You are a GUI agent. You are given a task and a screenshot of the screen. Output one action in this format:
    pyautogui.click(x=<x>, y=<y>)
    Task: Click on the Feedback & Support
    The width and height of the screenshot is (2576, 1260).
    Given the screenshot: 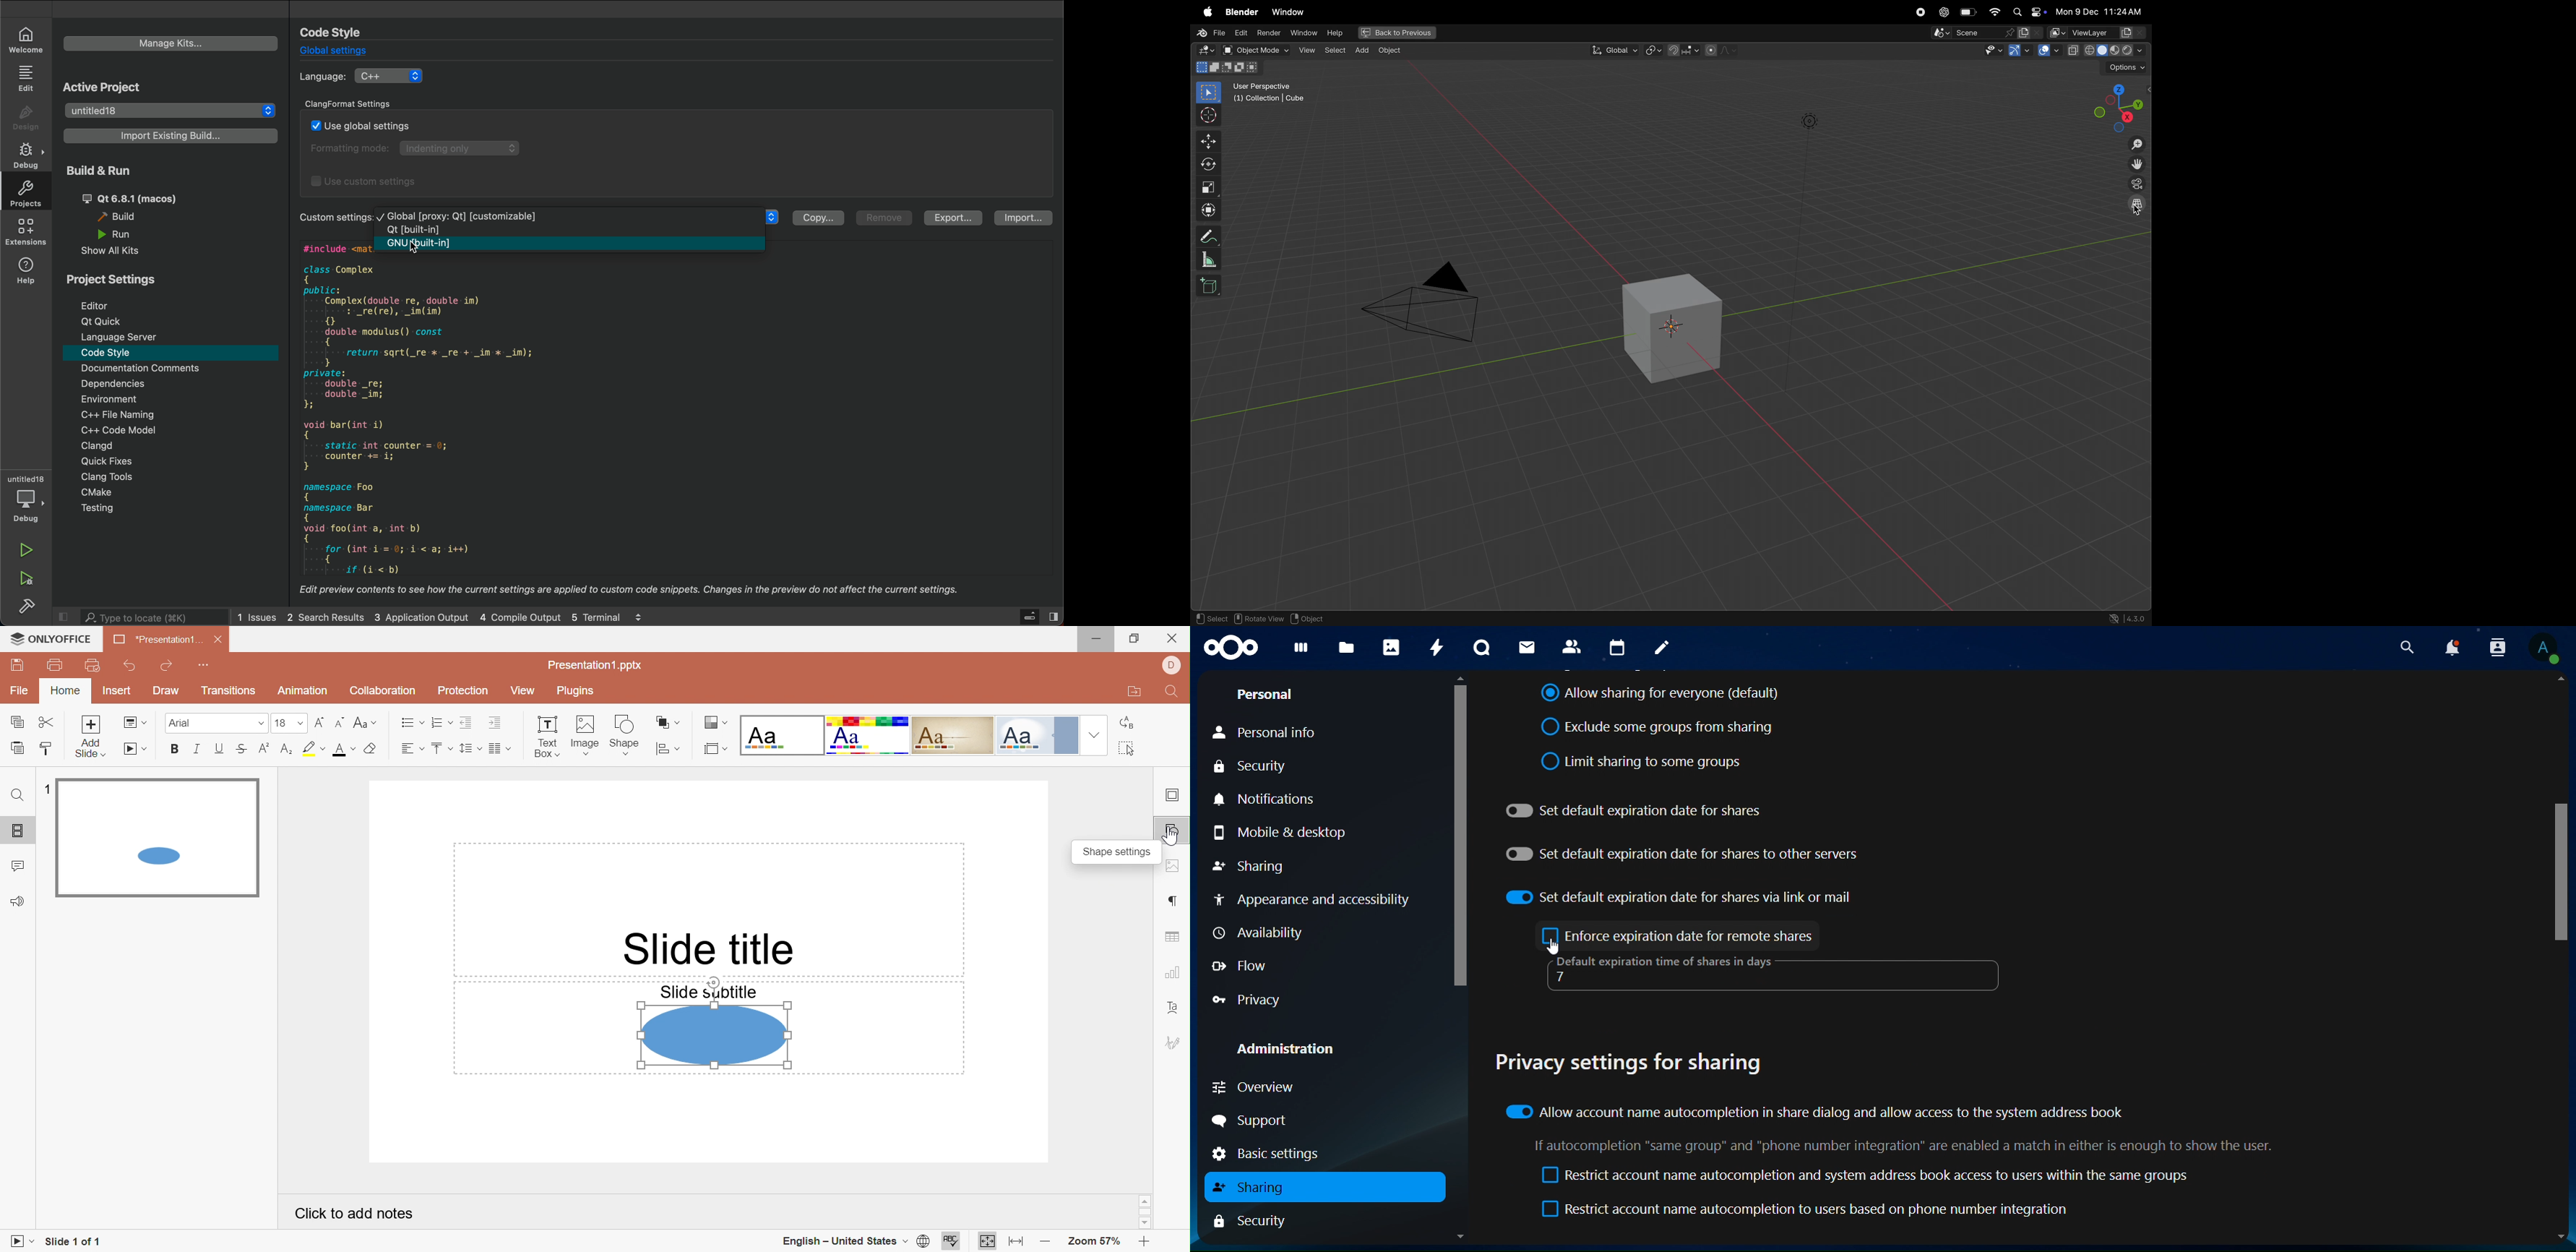 What is the action you would take?
    pyautogui.click(x=21, y=901)
    